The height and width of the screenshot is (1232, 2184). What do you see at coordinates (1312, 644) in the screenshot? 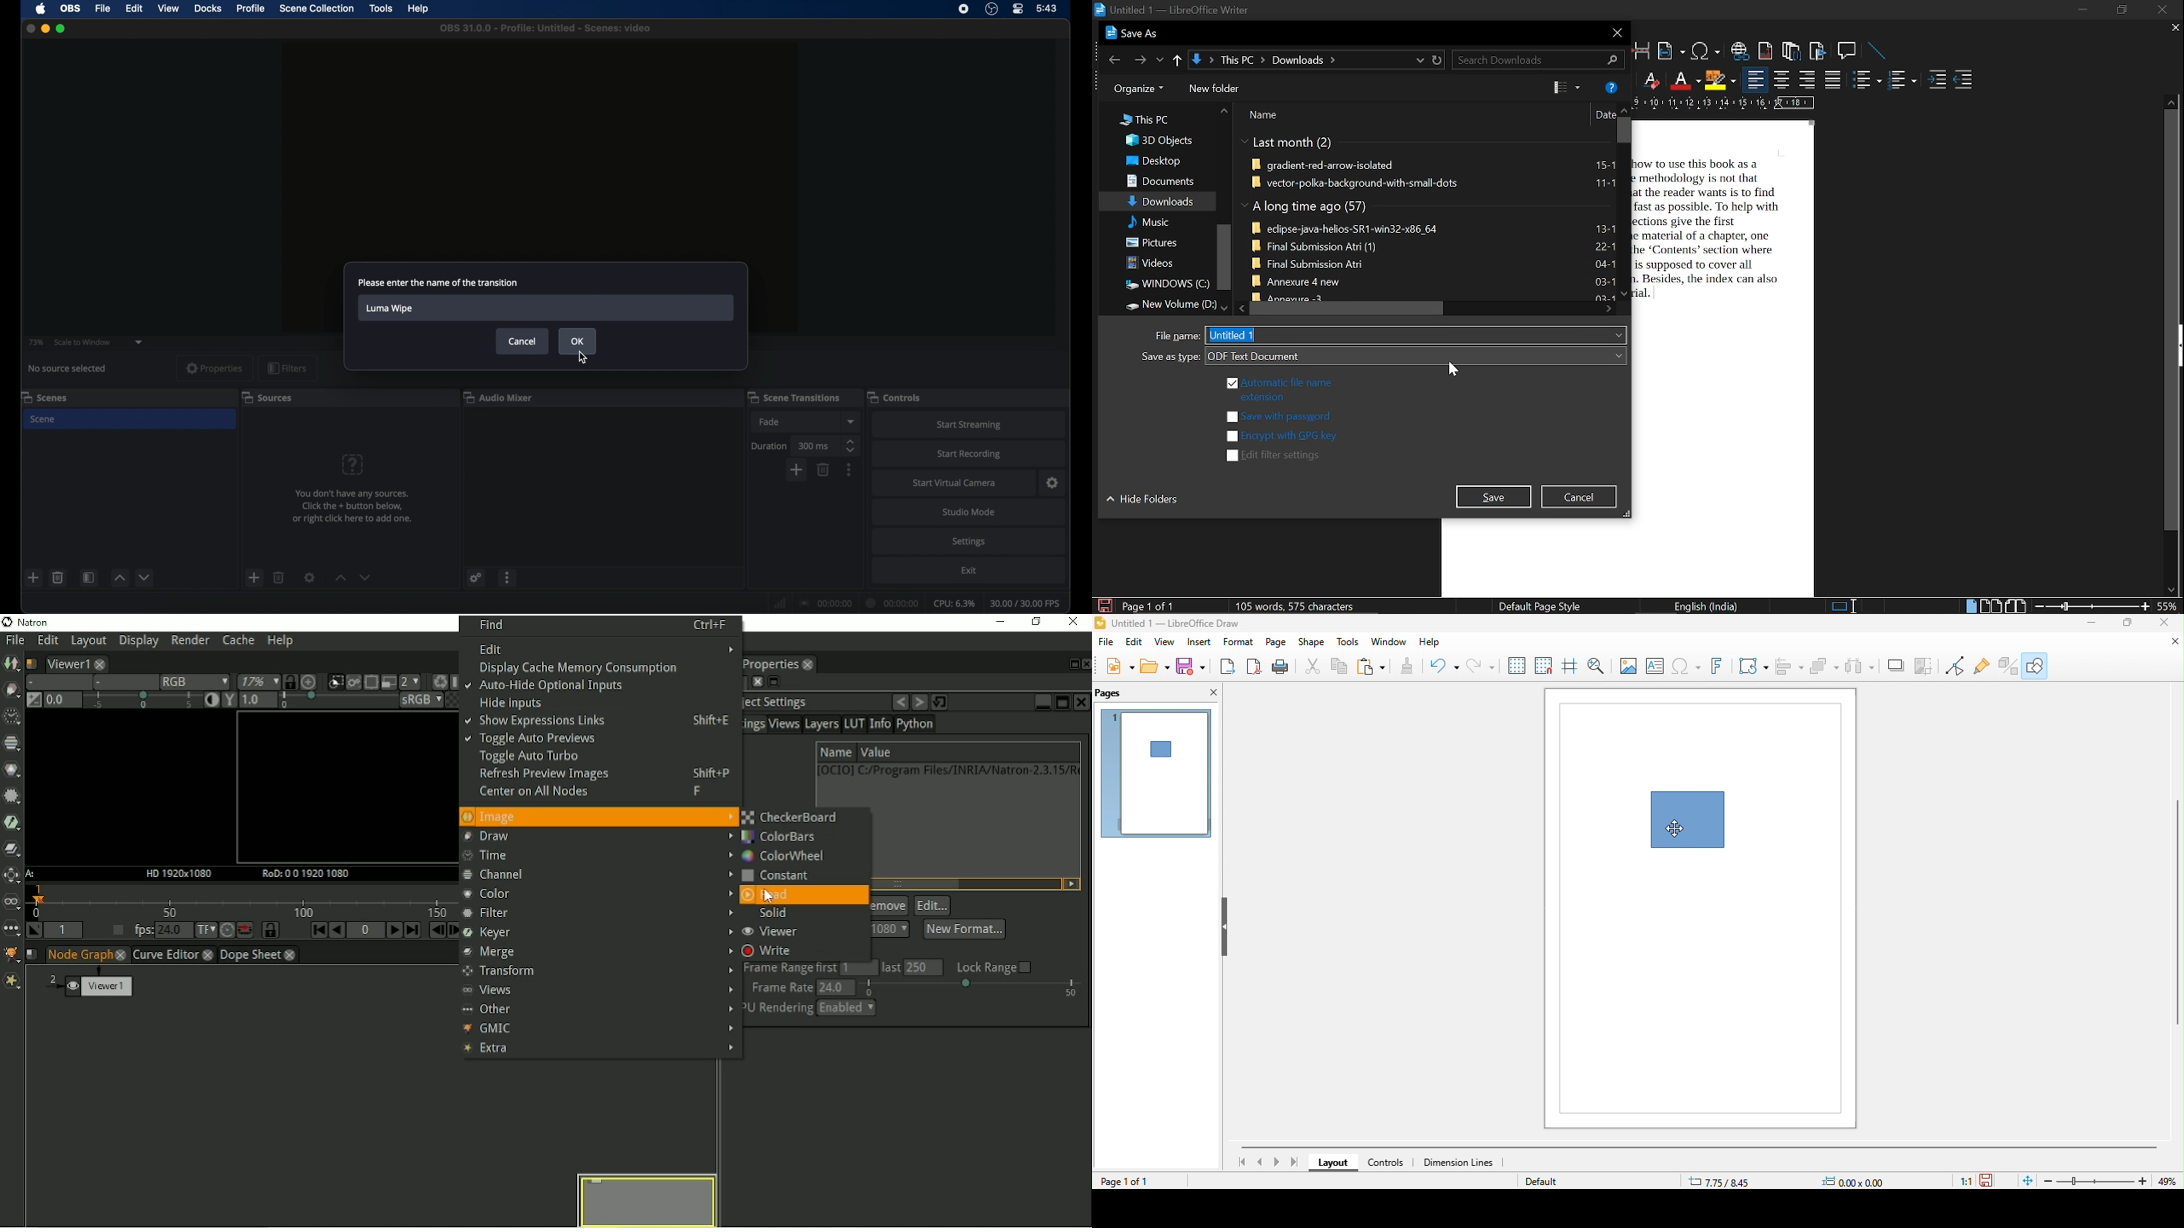
I see `shape` at bounding box center [1312, 644].